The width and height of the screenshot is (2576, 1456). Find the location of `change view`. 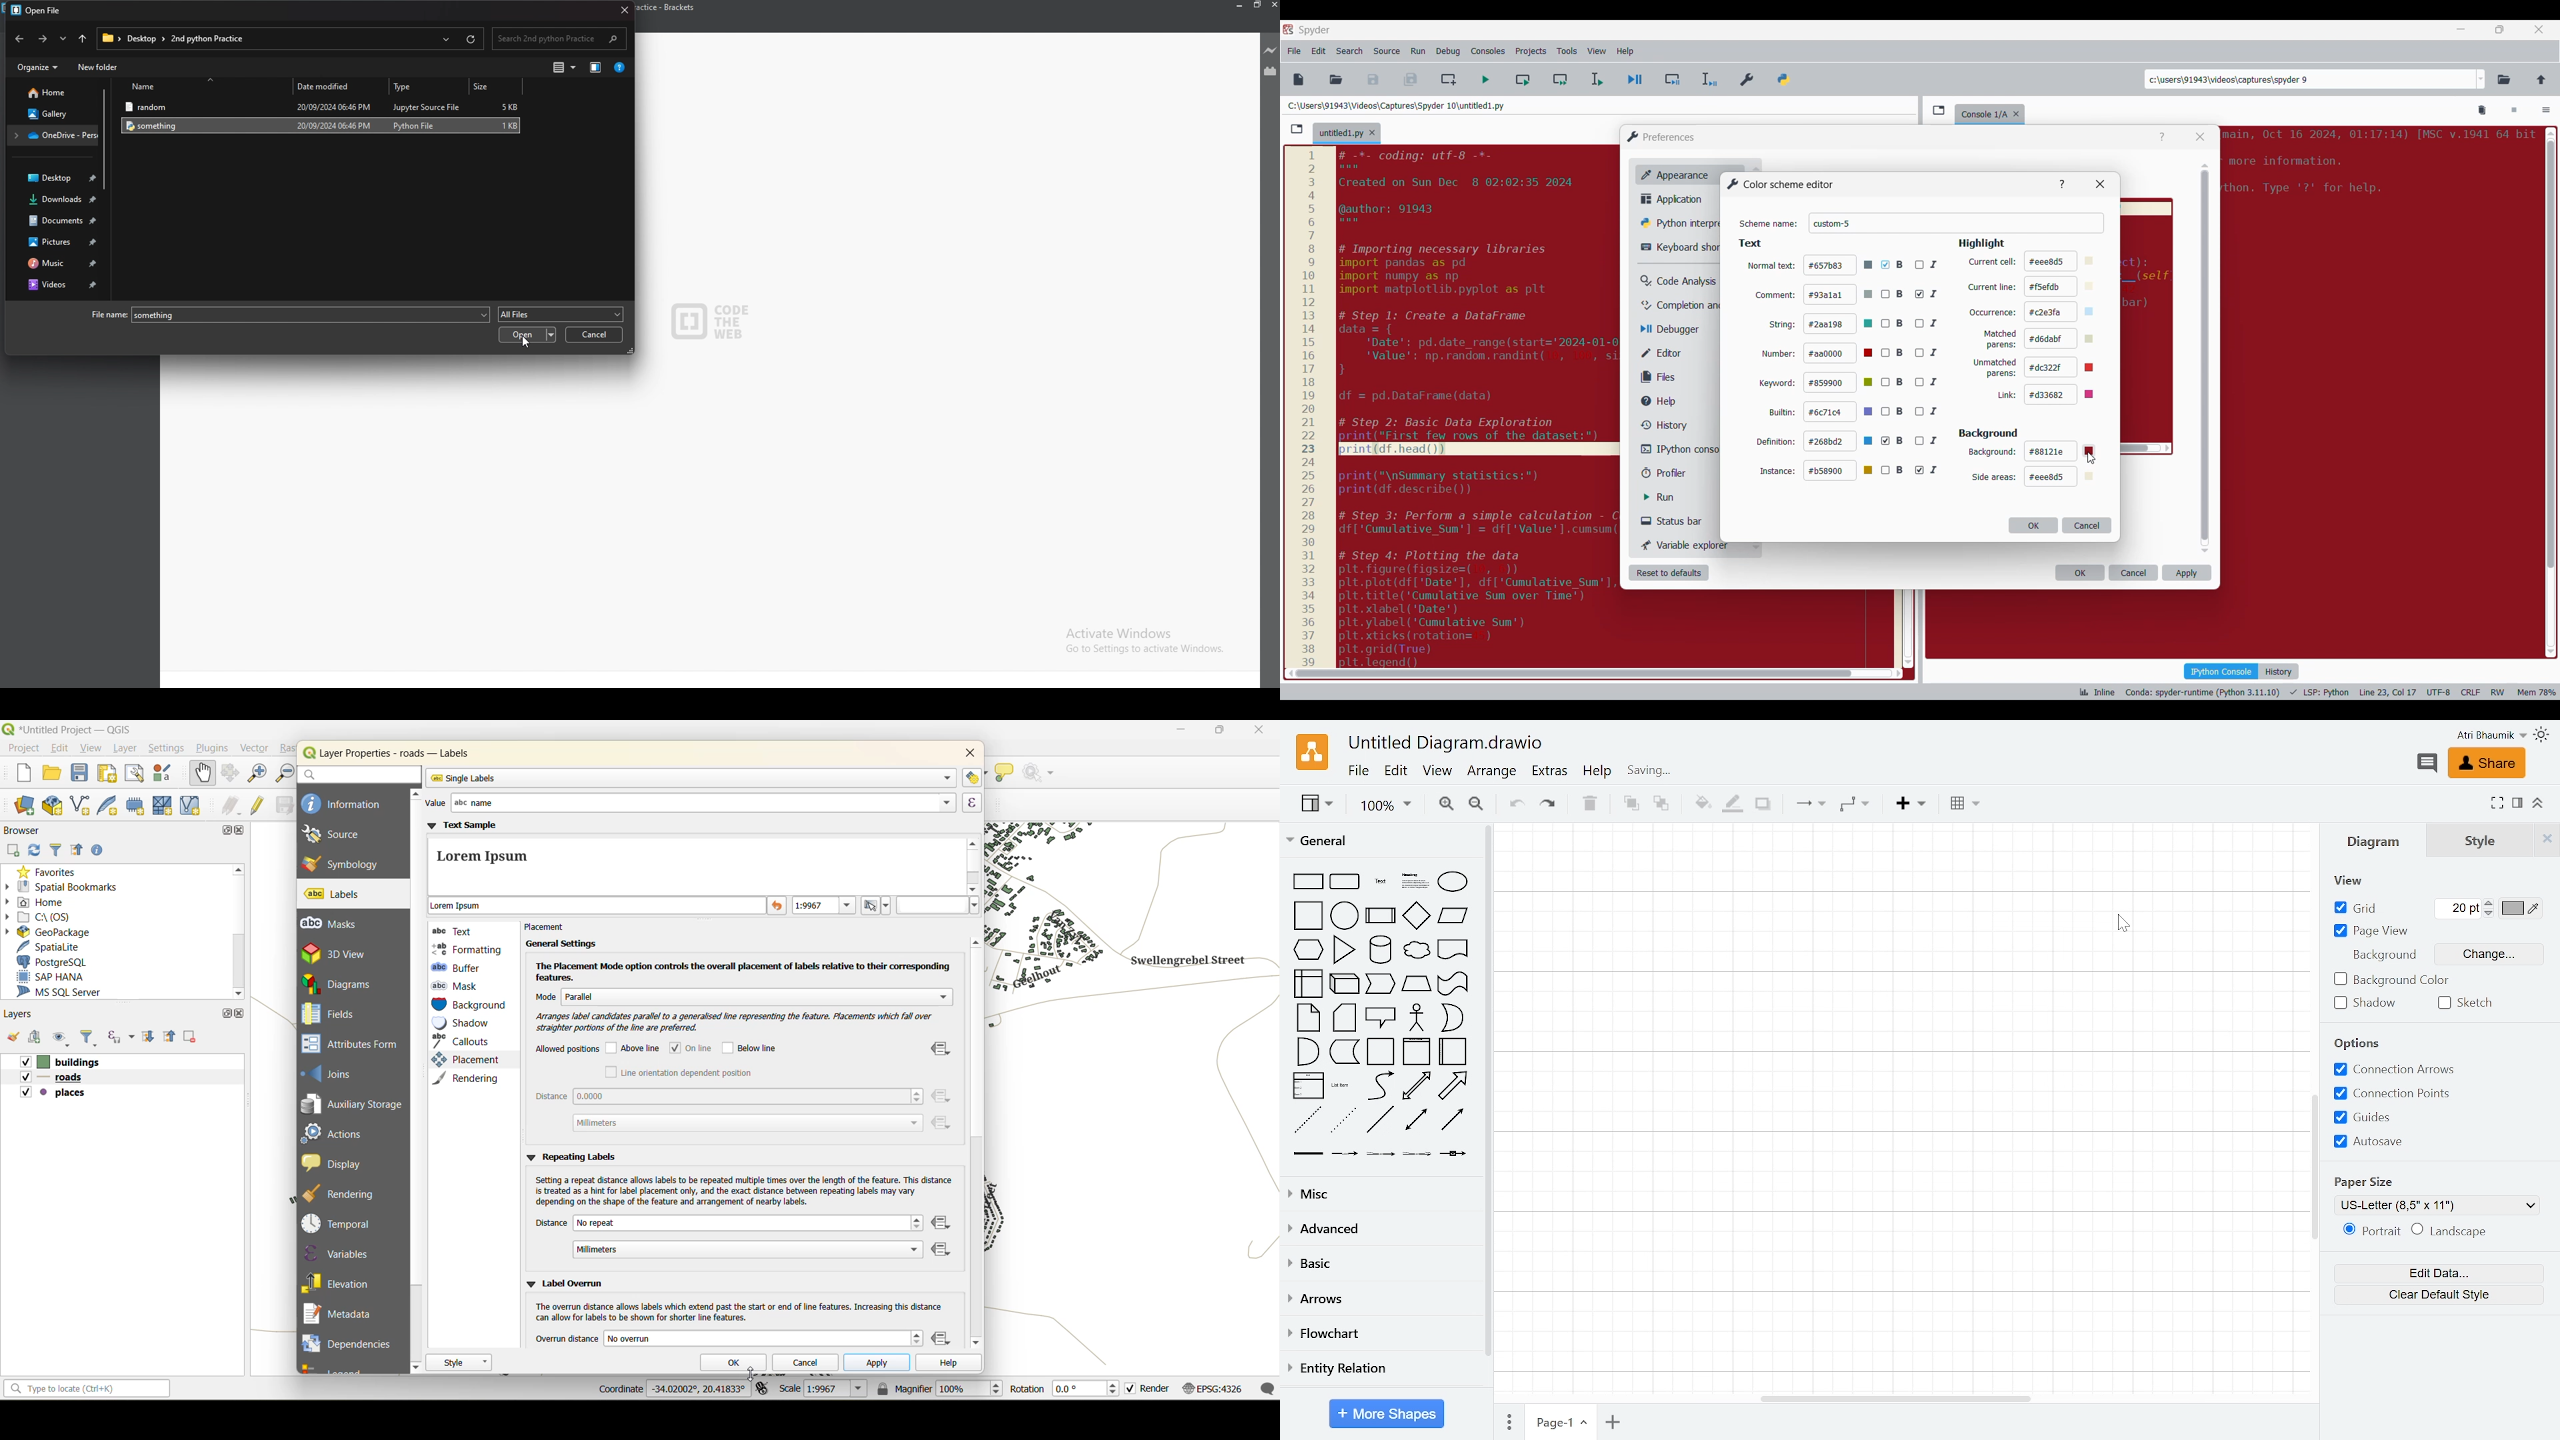

change view is located at coordinates (595, 69).